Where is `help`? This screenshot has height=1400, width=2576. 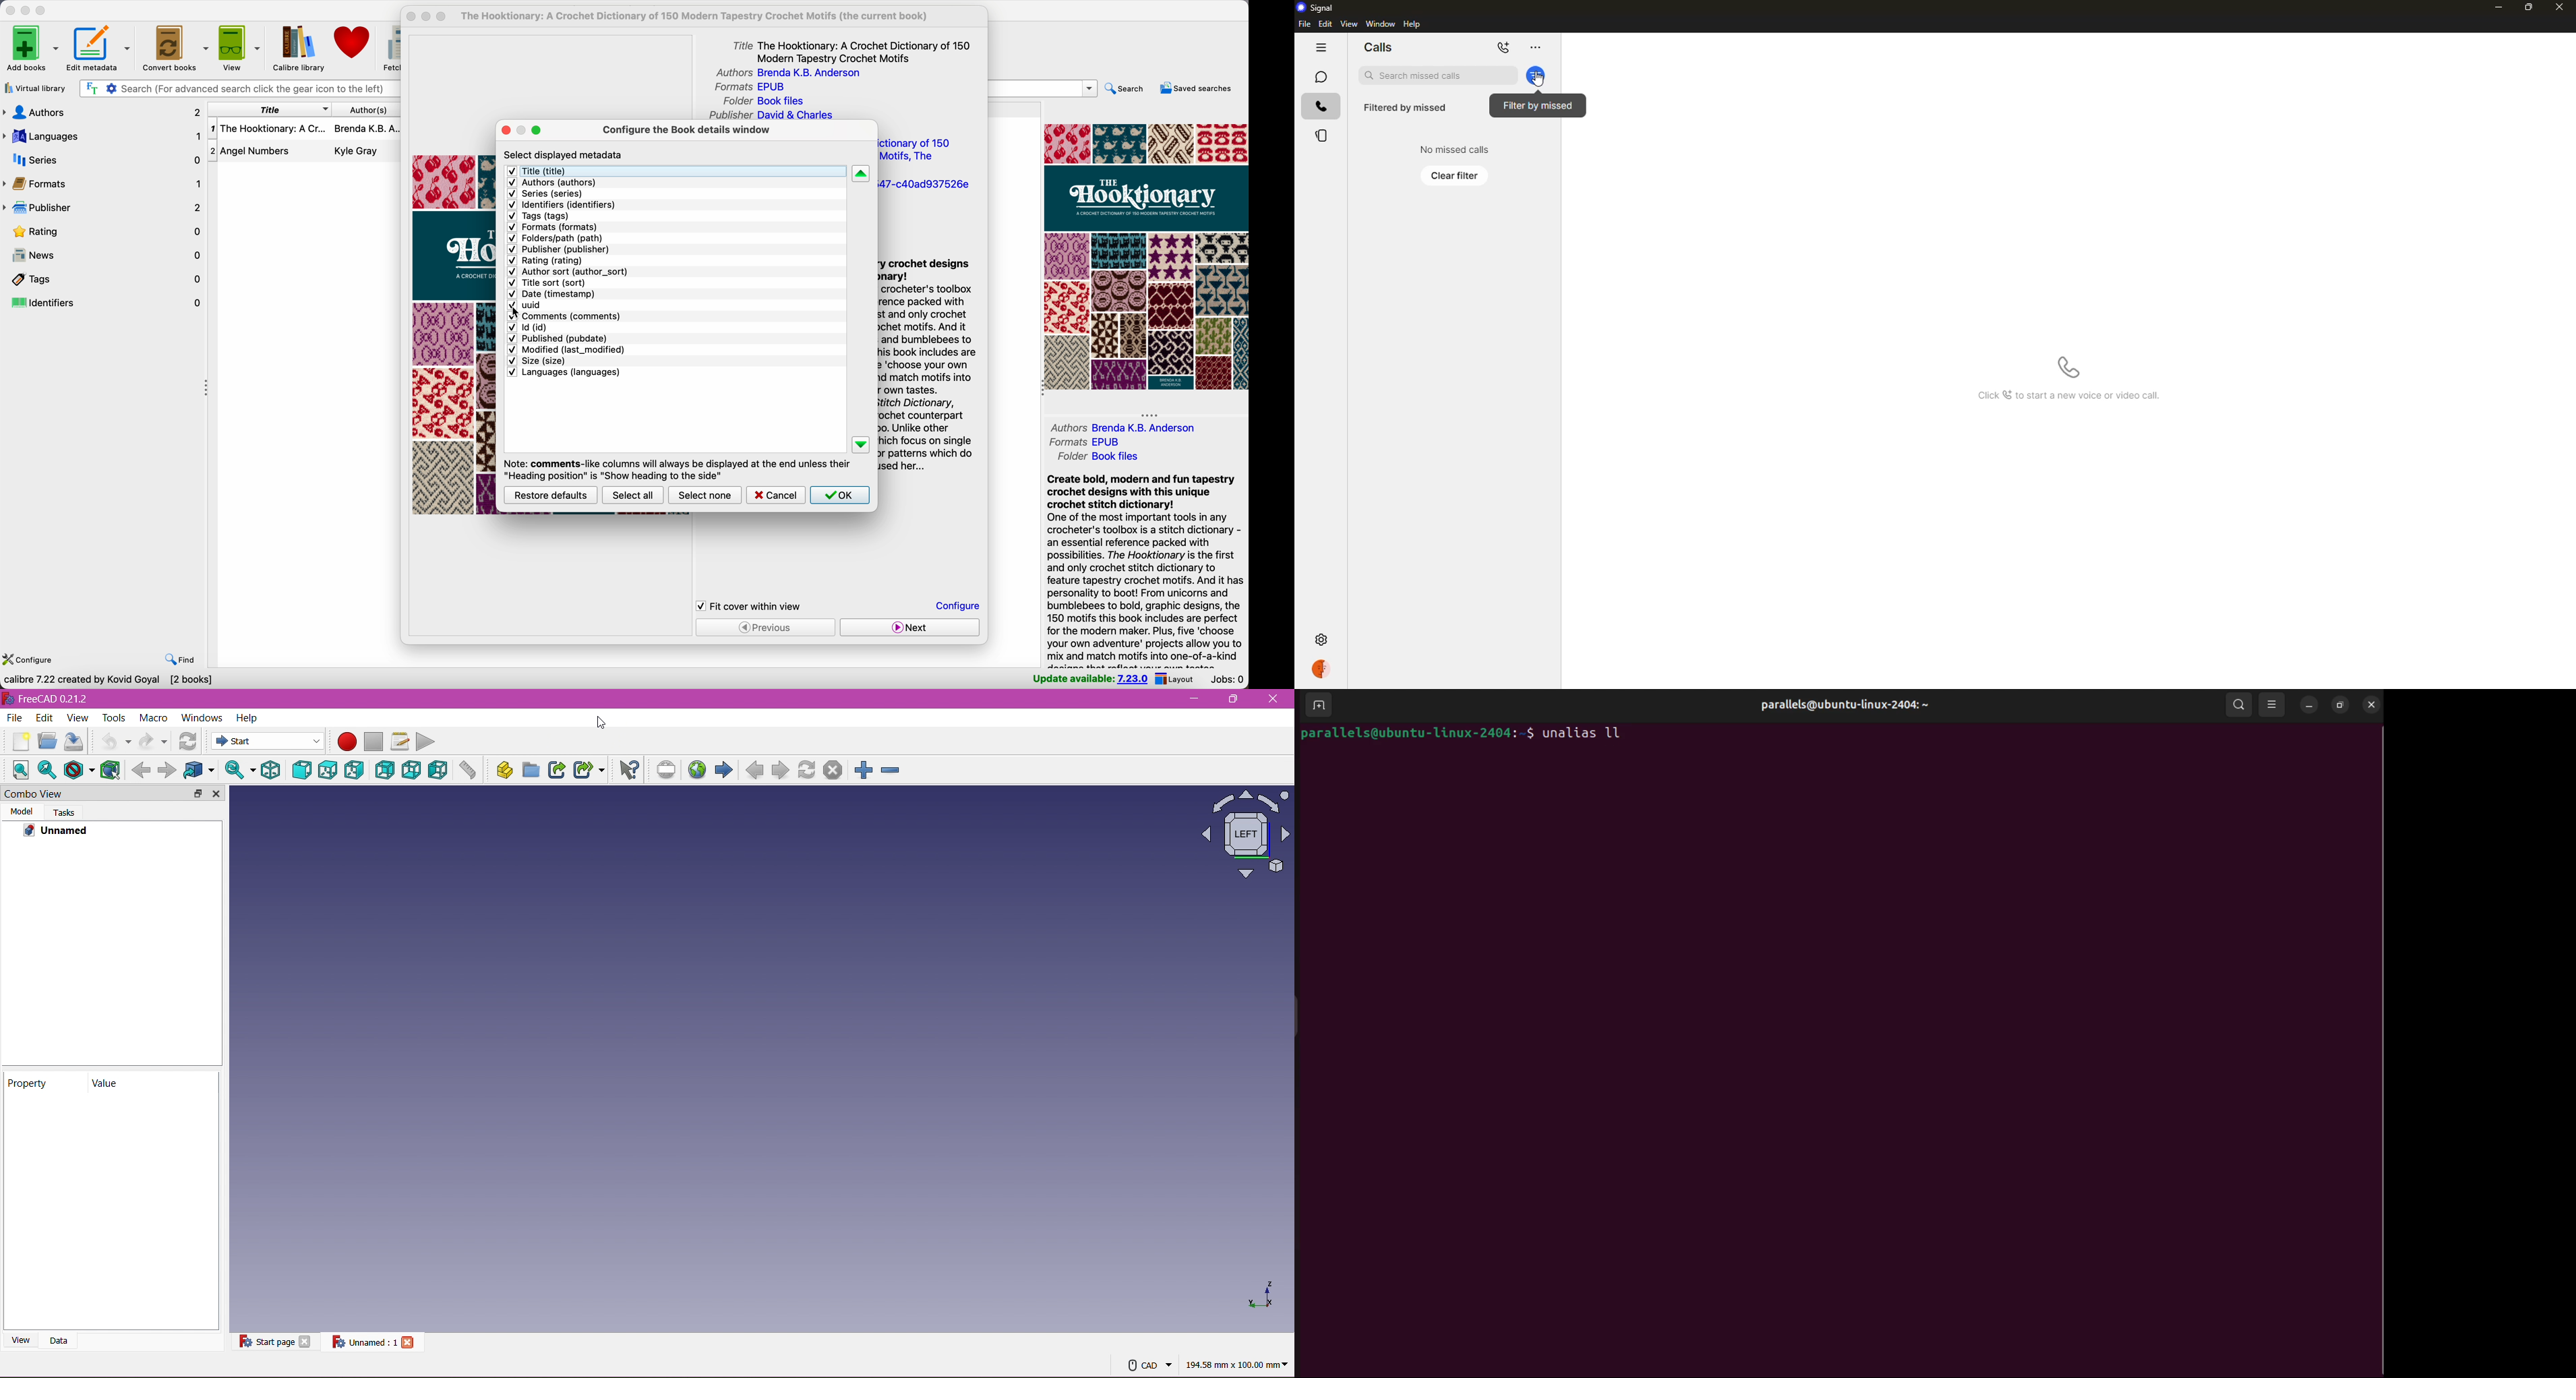
help is located at coordinates (1415, 24).